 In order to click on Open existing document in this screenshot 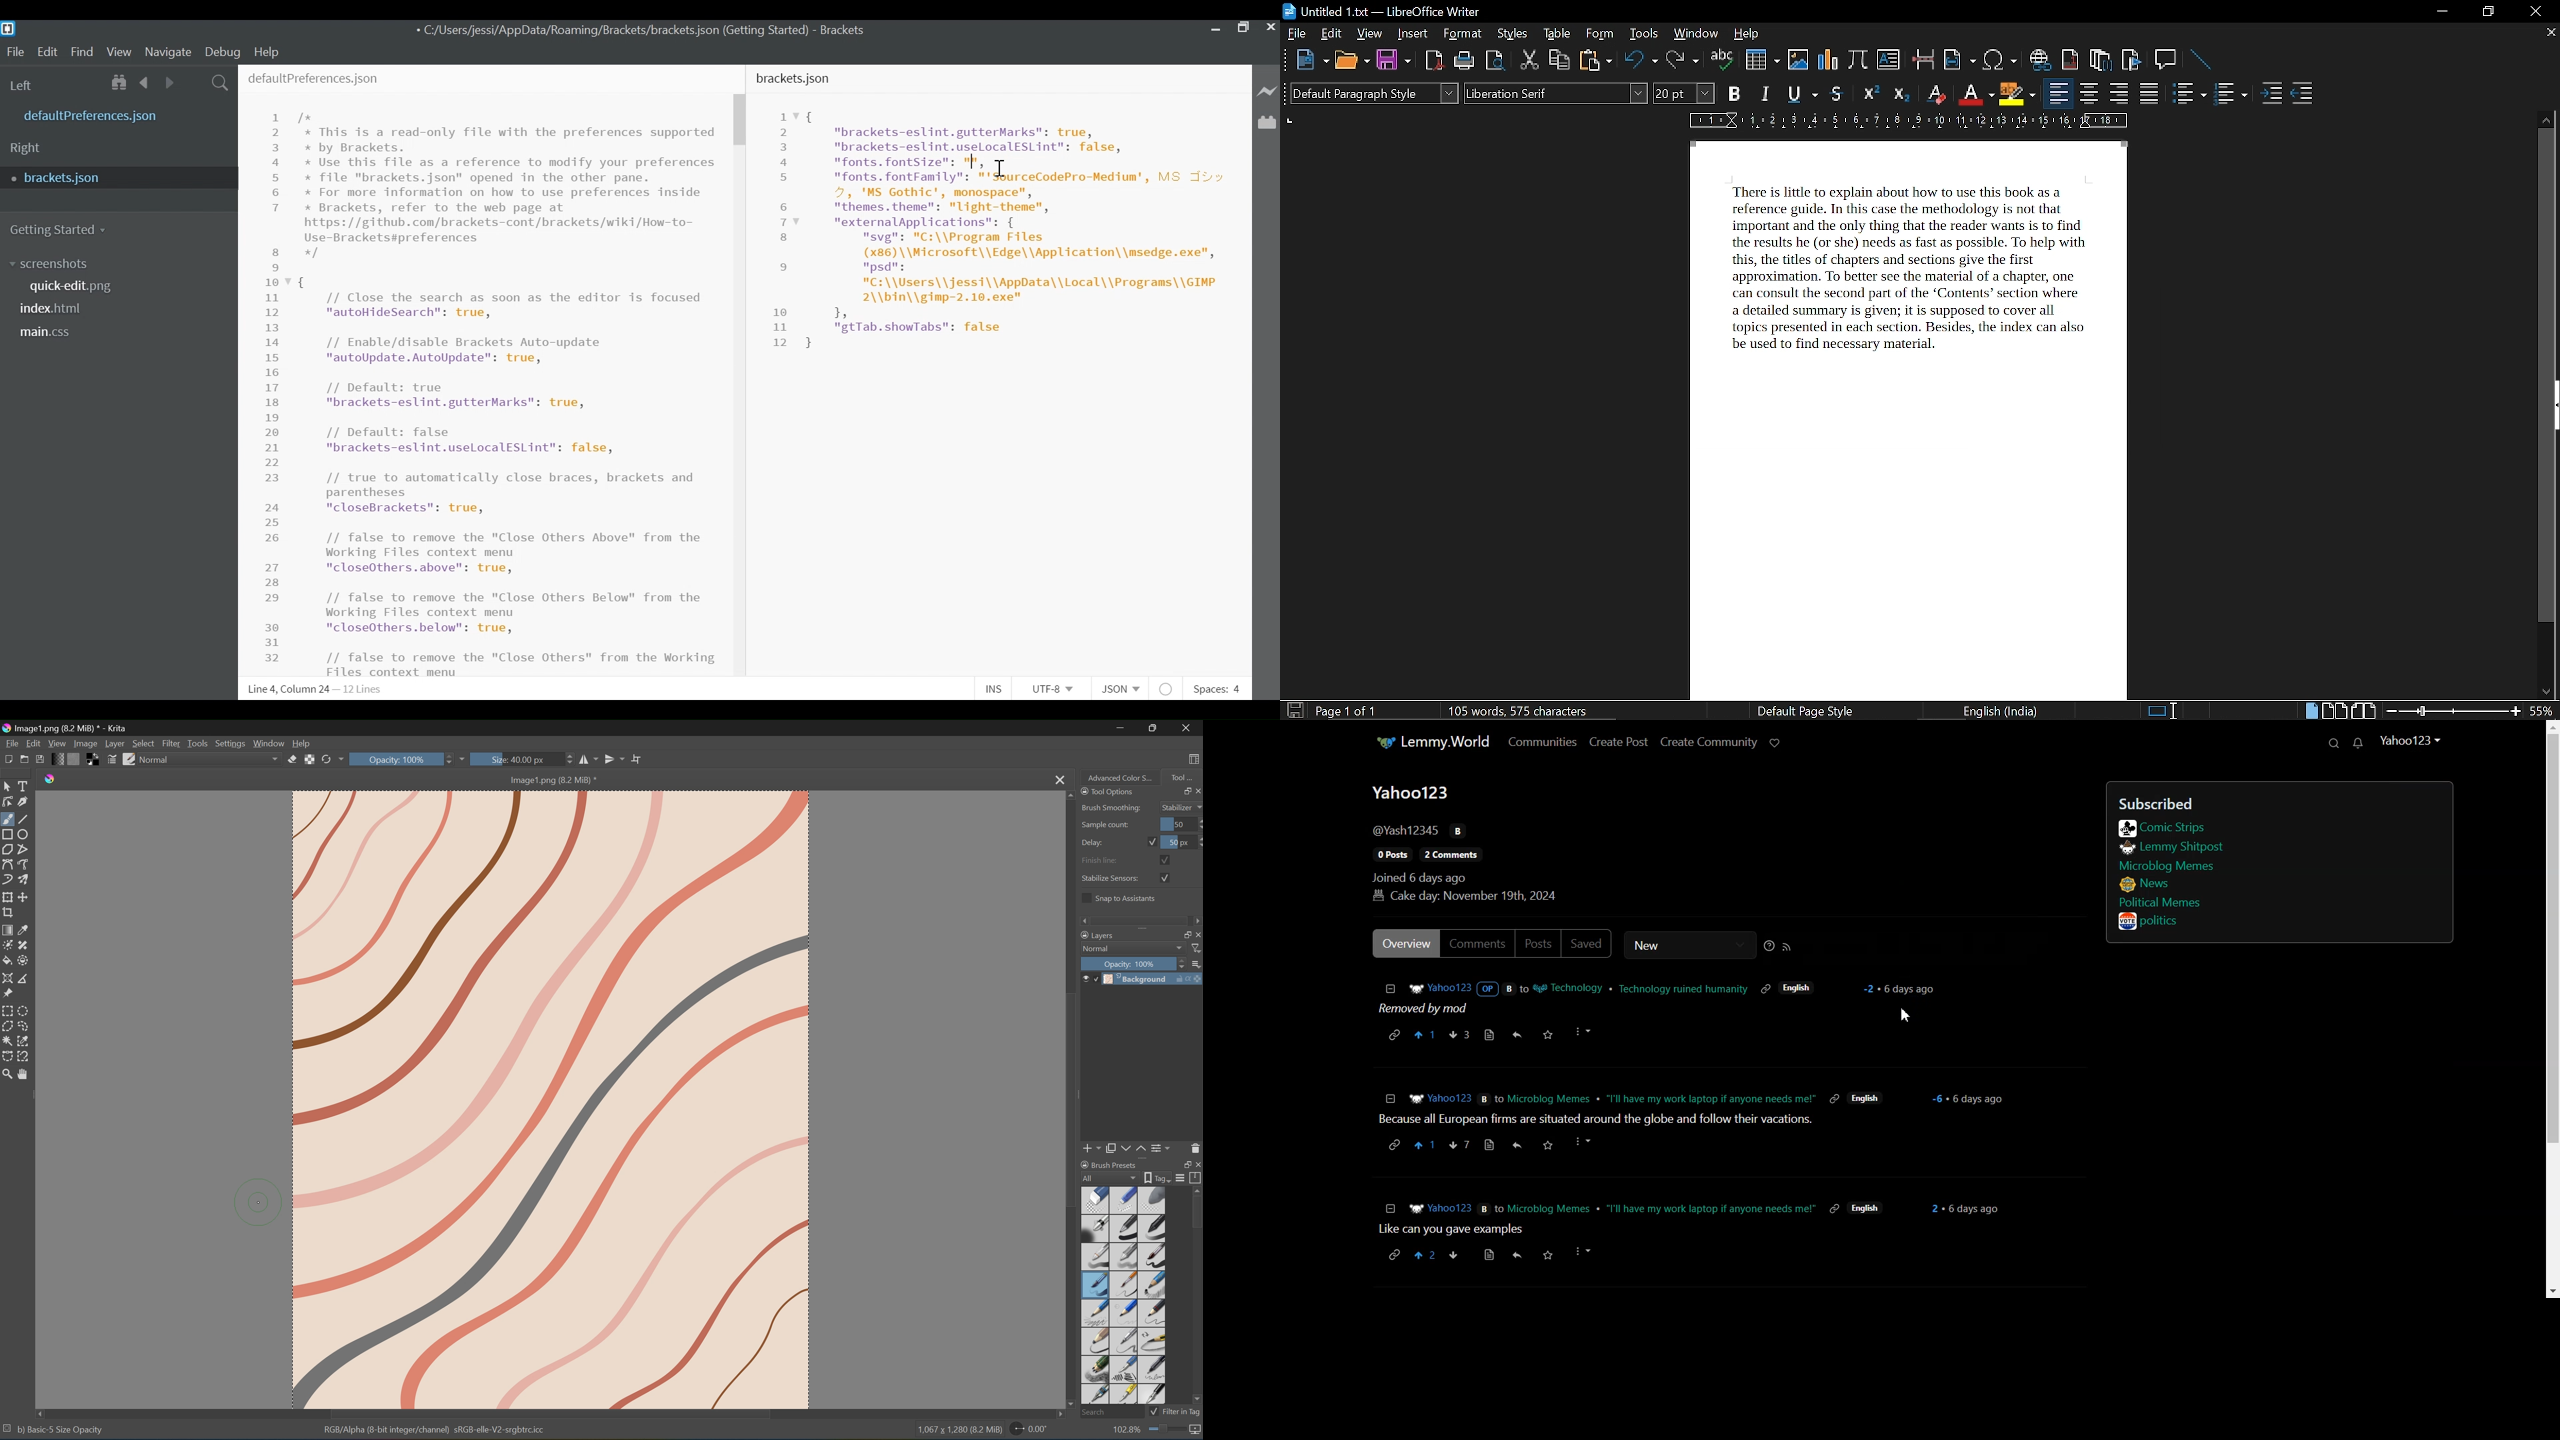, I will do `click(24, 760)`.